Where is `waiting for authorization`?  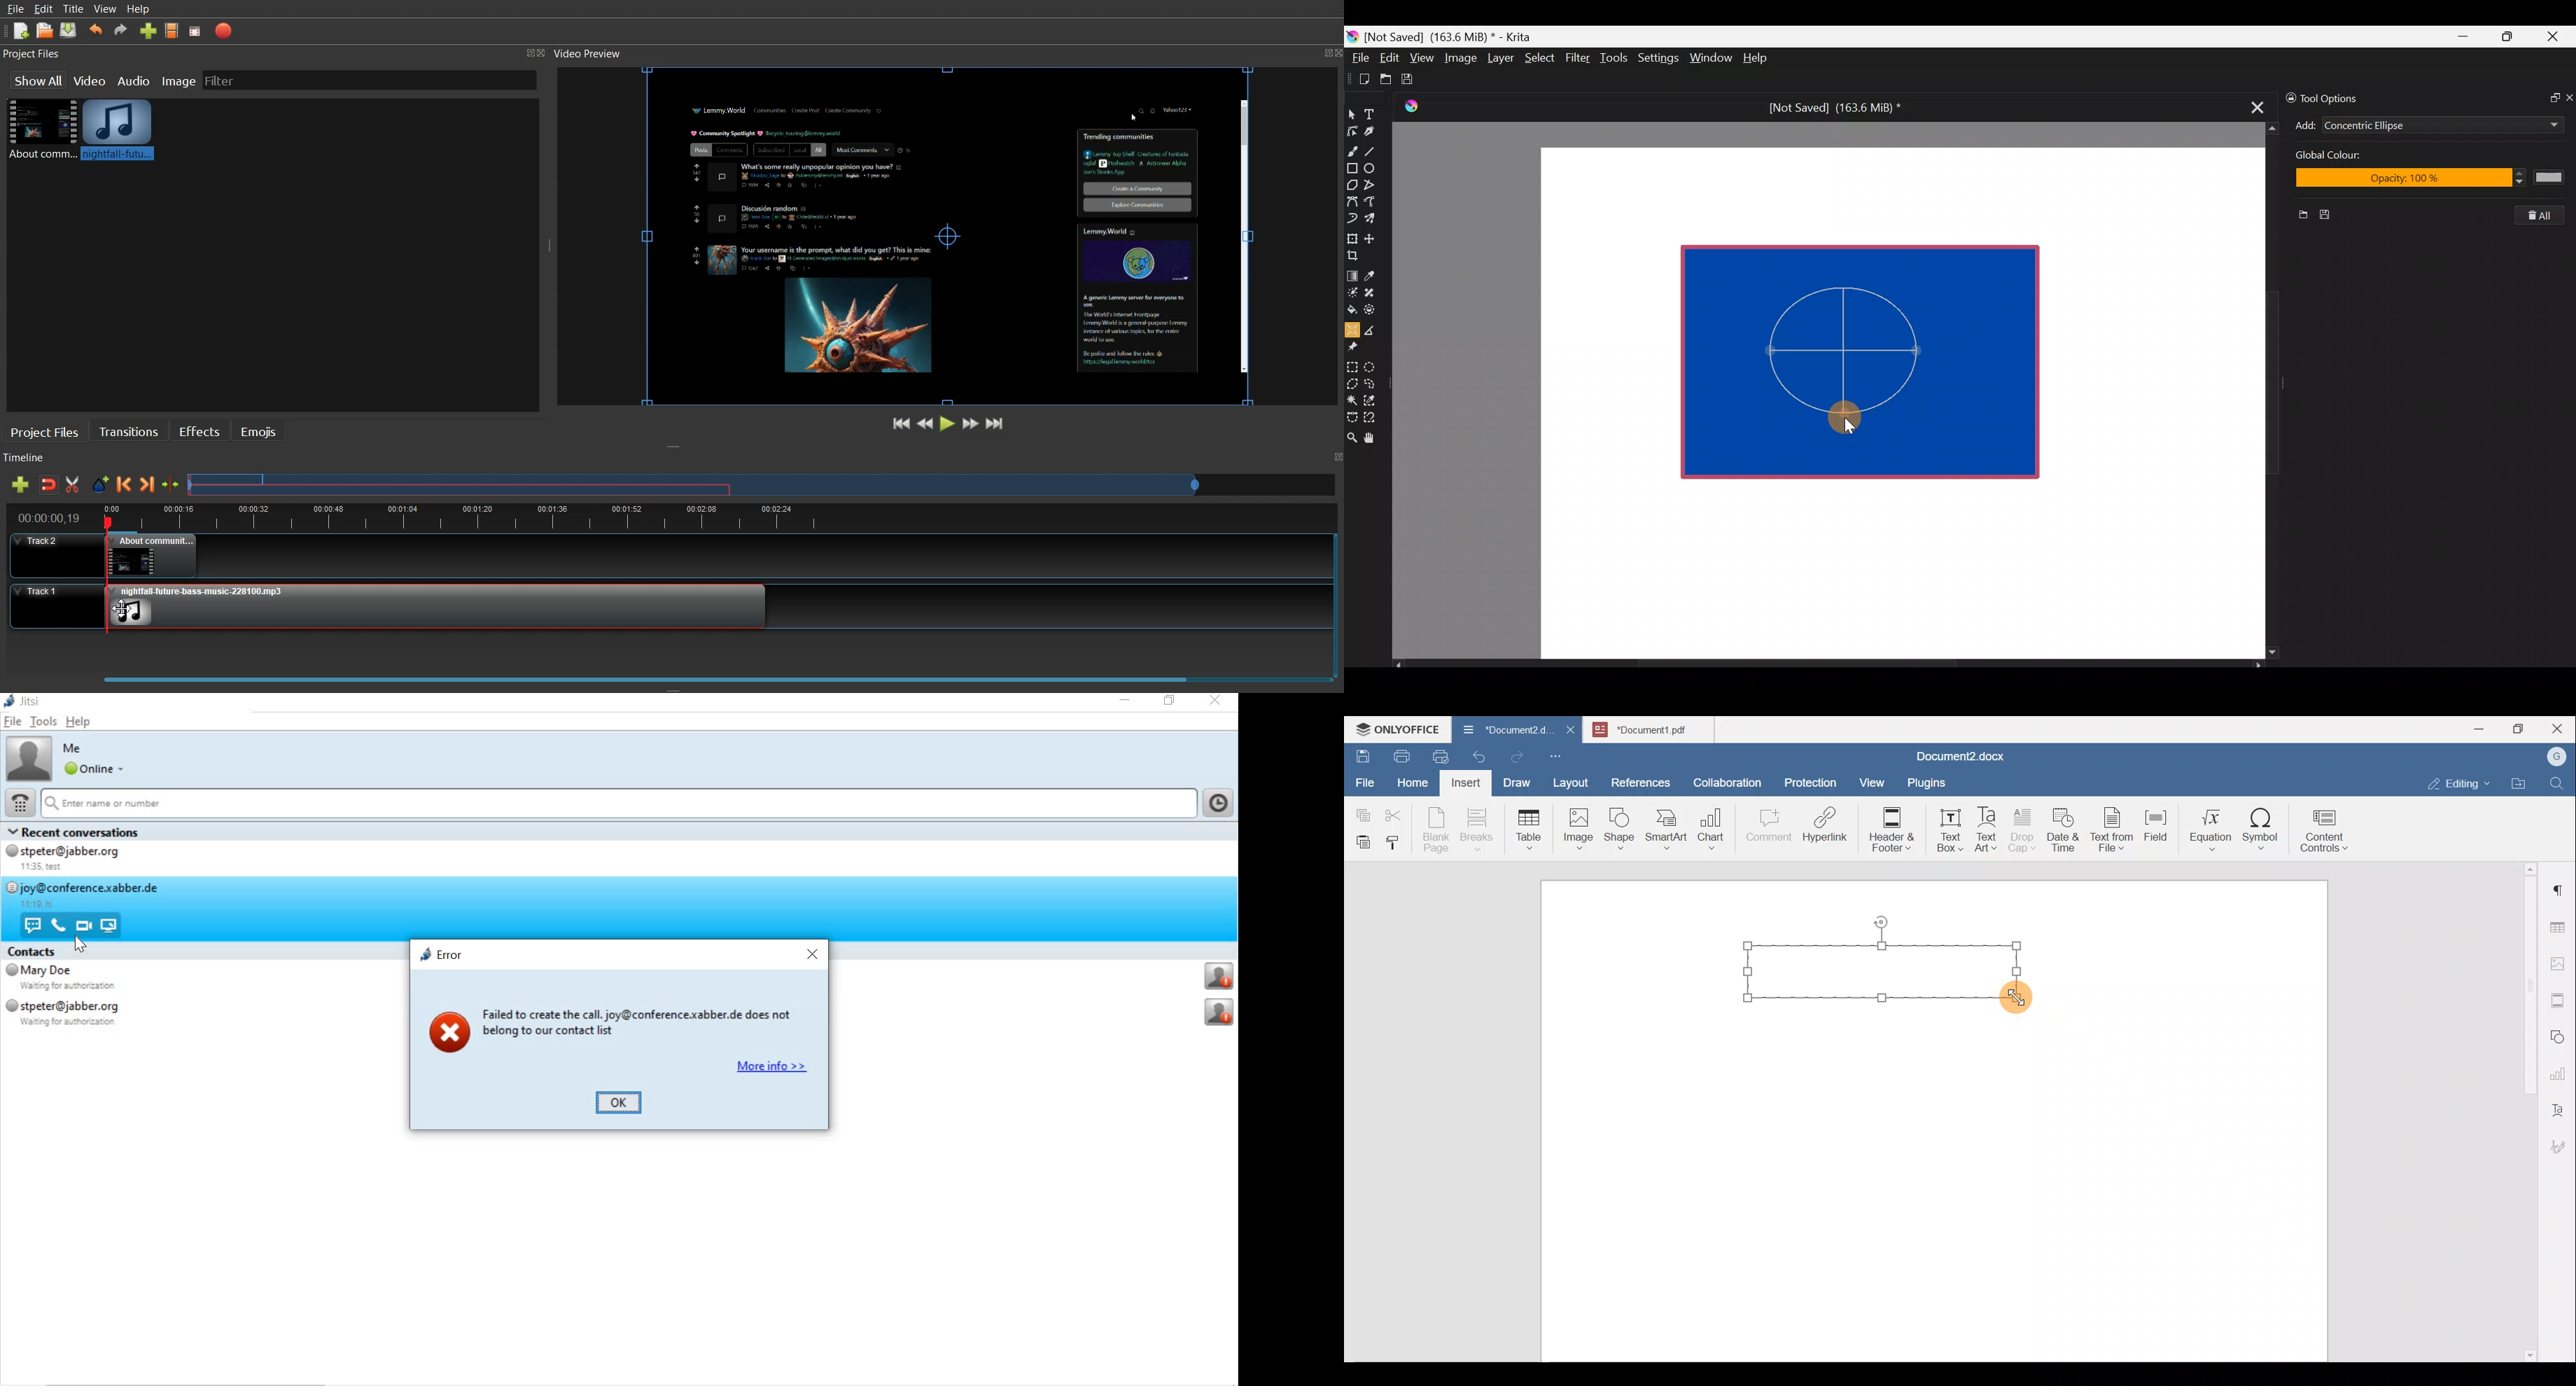
waiting for authorization is located at coordinates (75, 987).